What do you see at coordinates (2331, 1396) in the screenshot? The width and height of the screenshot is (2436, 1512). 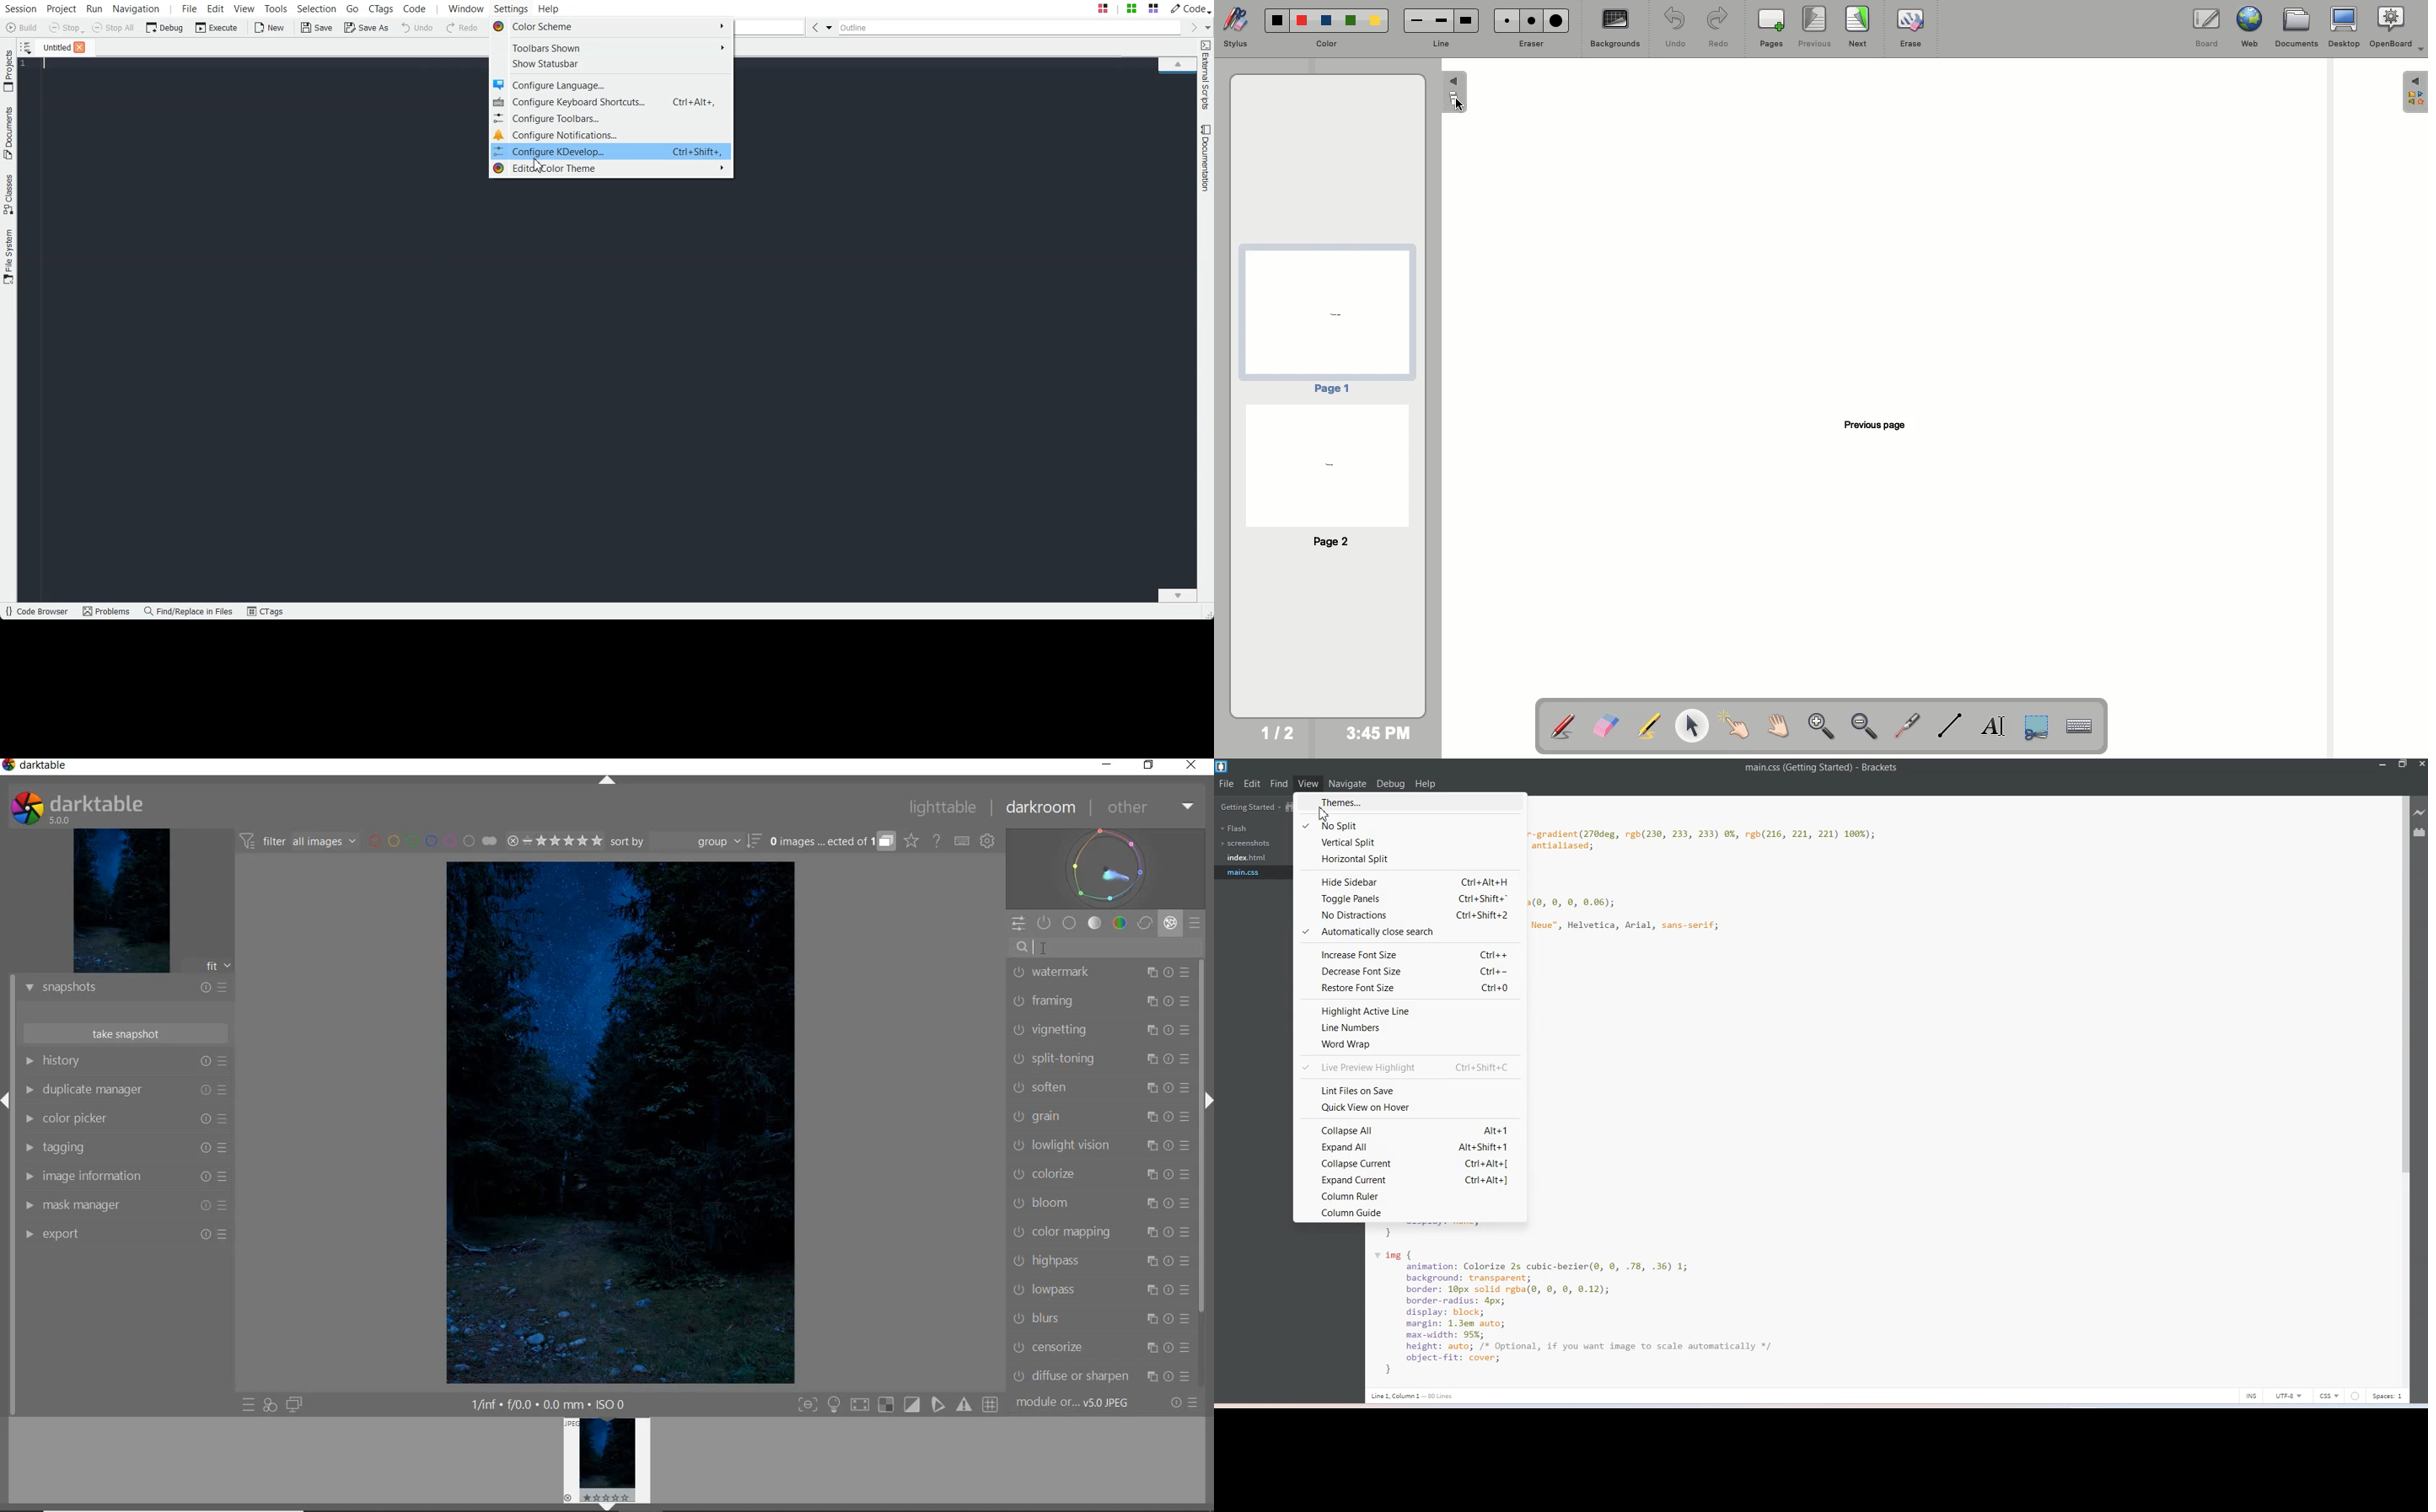 I see `CSS` at bounding box center [2331, 1396].